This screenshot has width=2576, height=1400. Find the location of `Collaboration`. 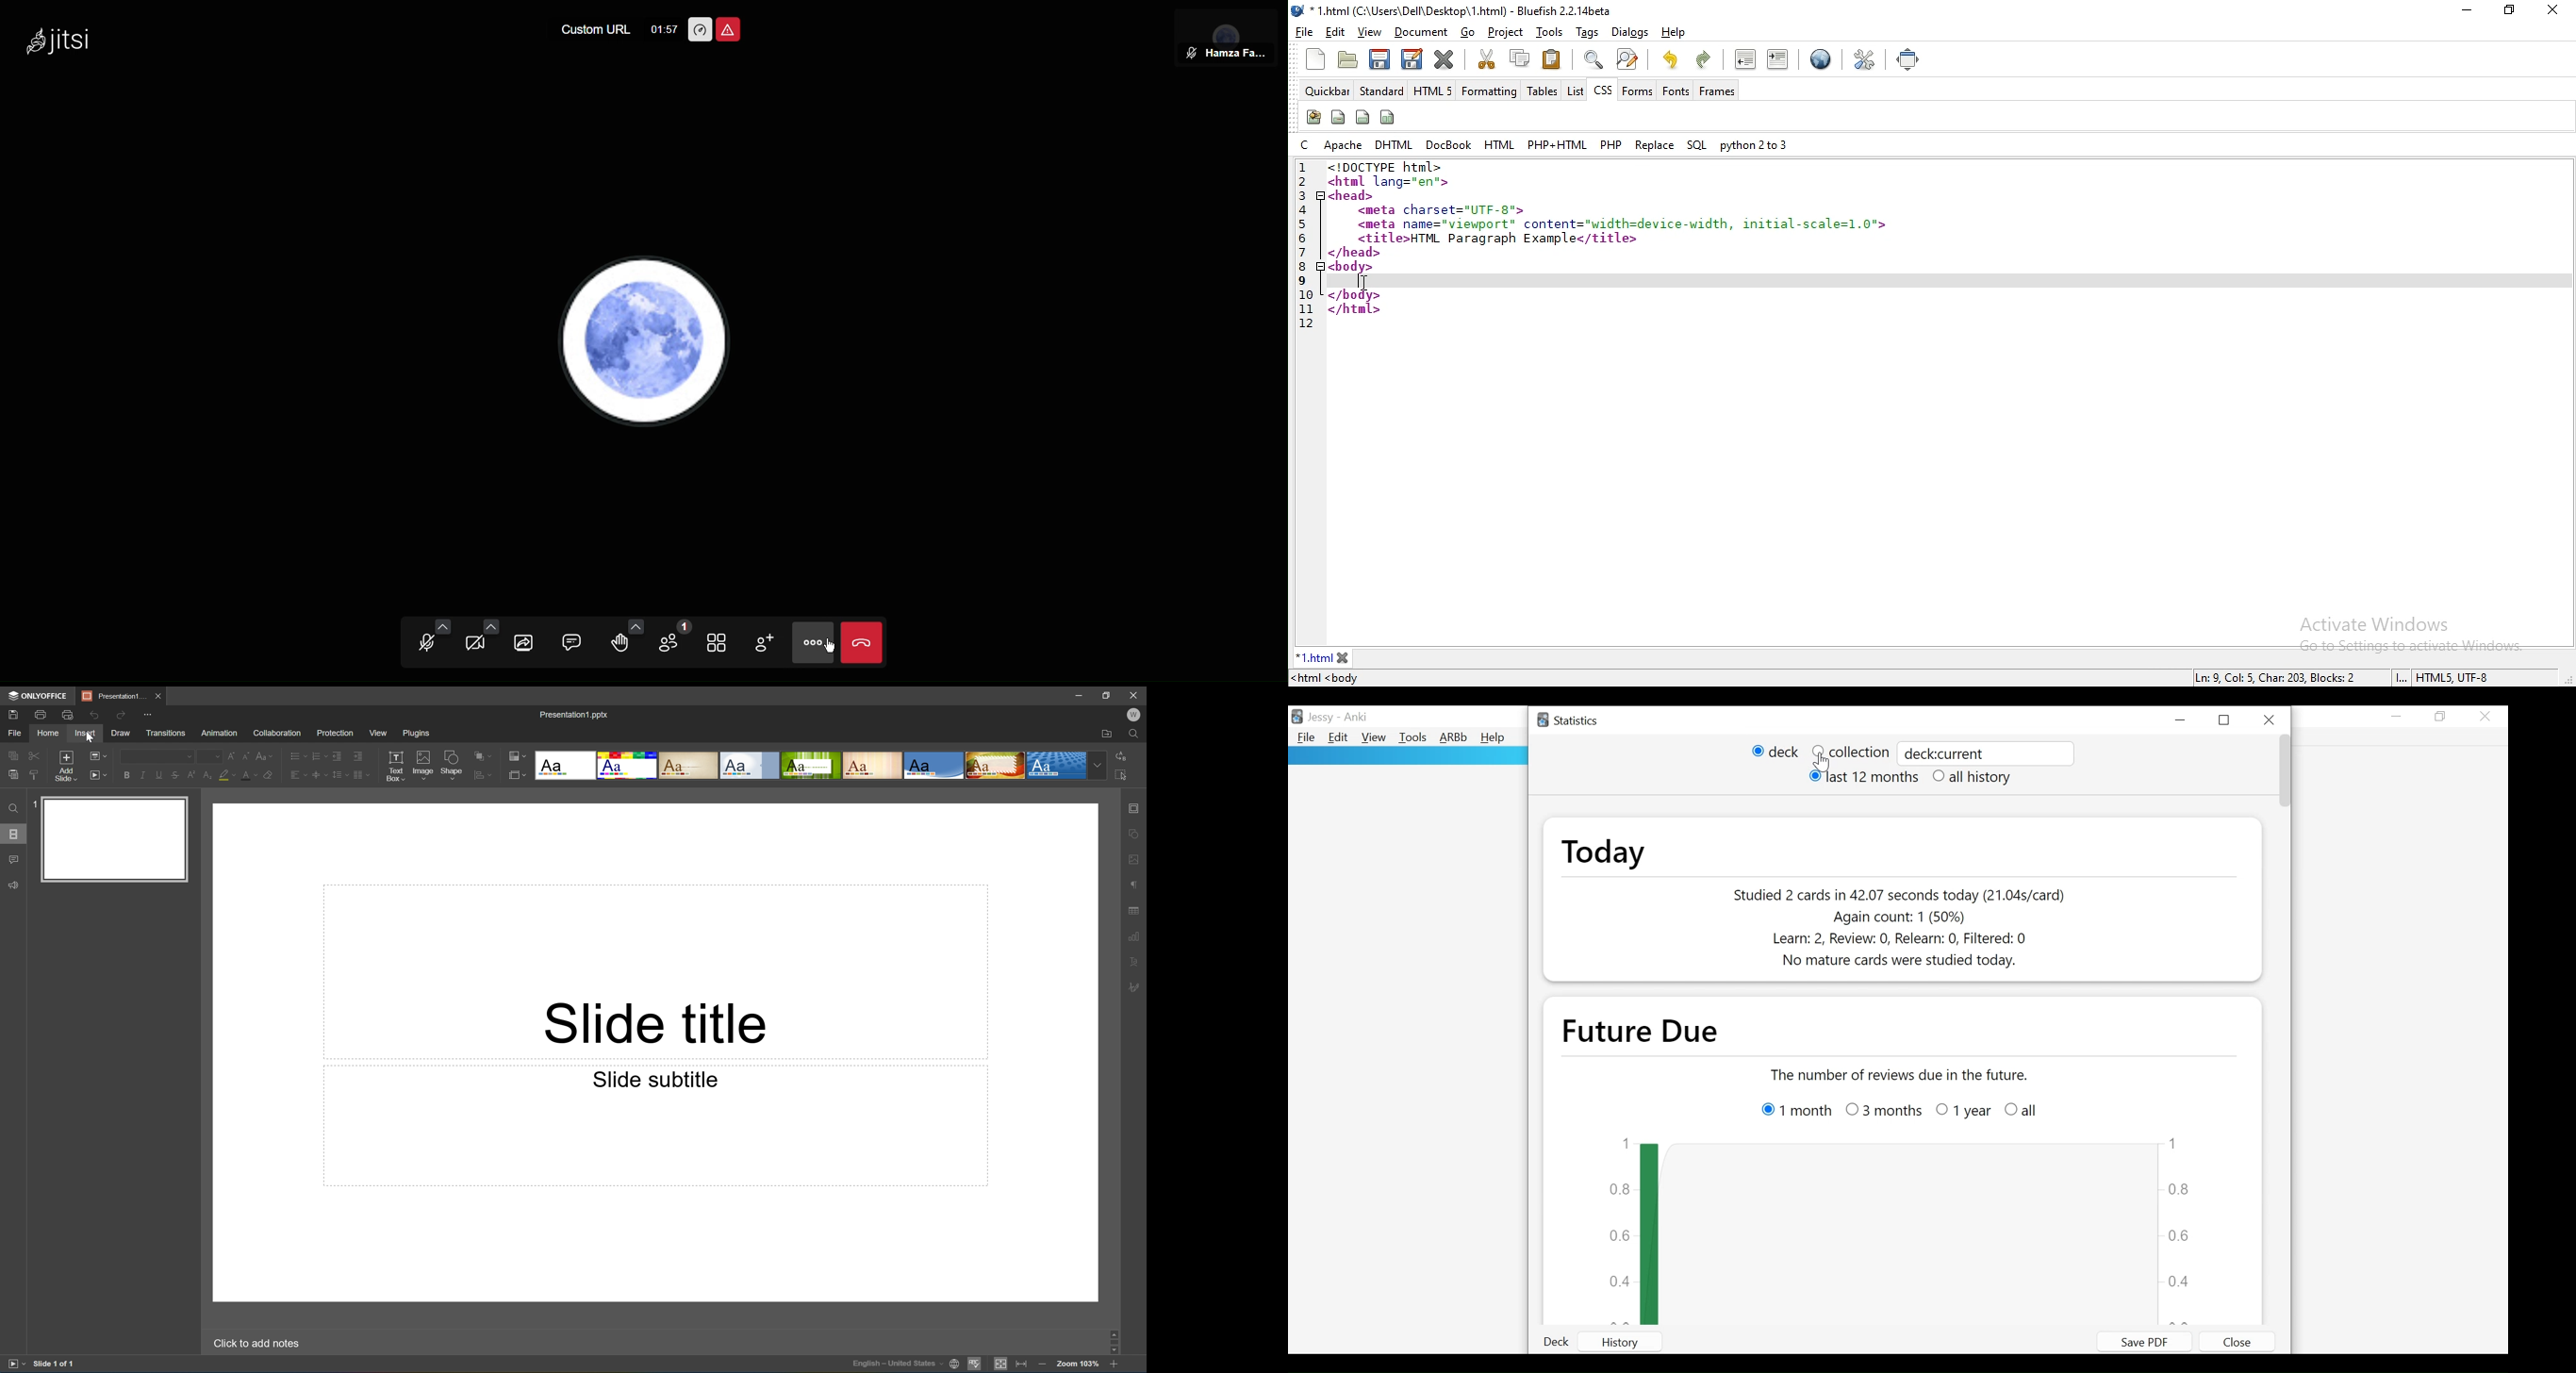

Collaboration is located at coordinates (279, 734).